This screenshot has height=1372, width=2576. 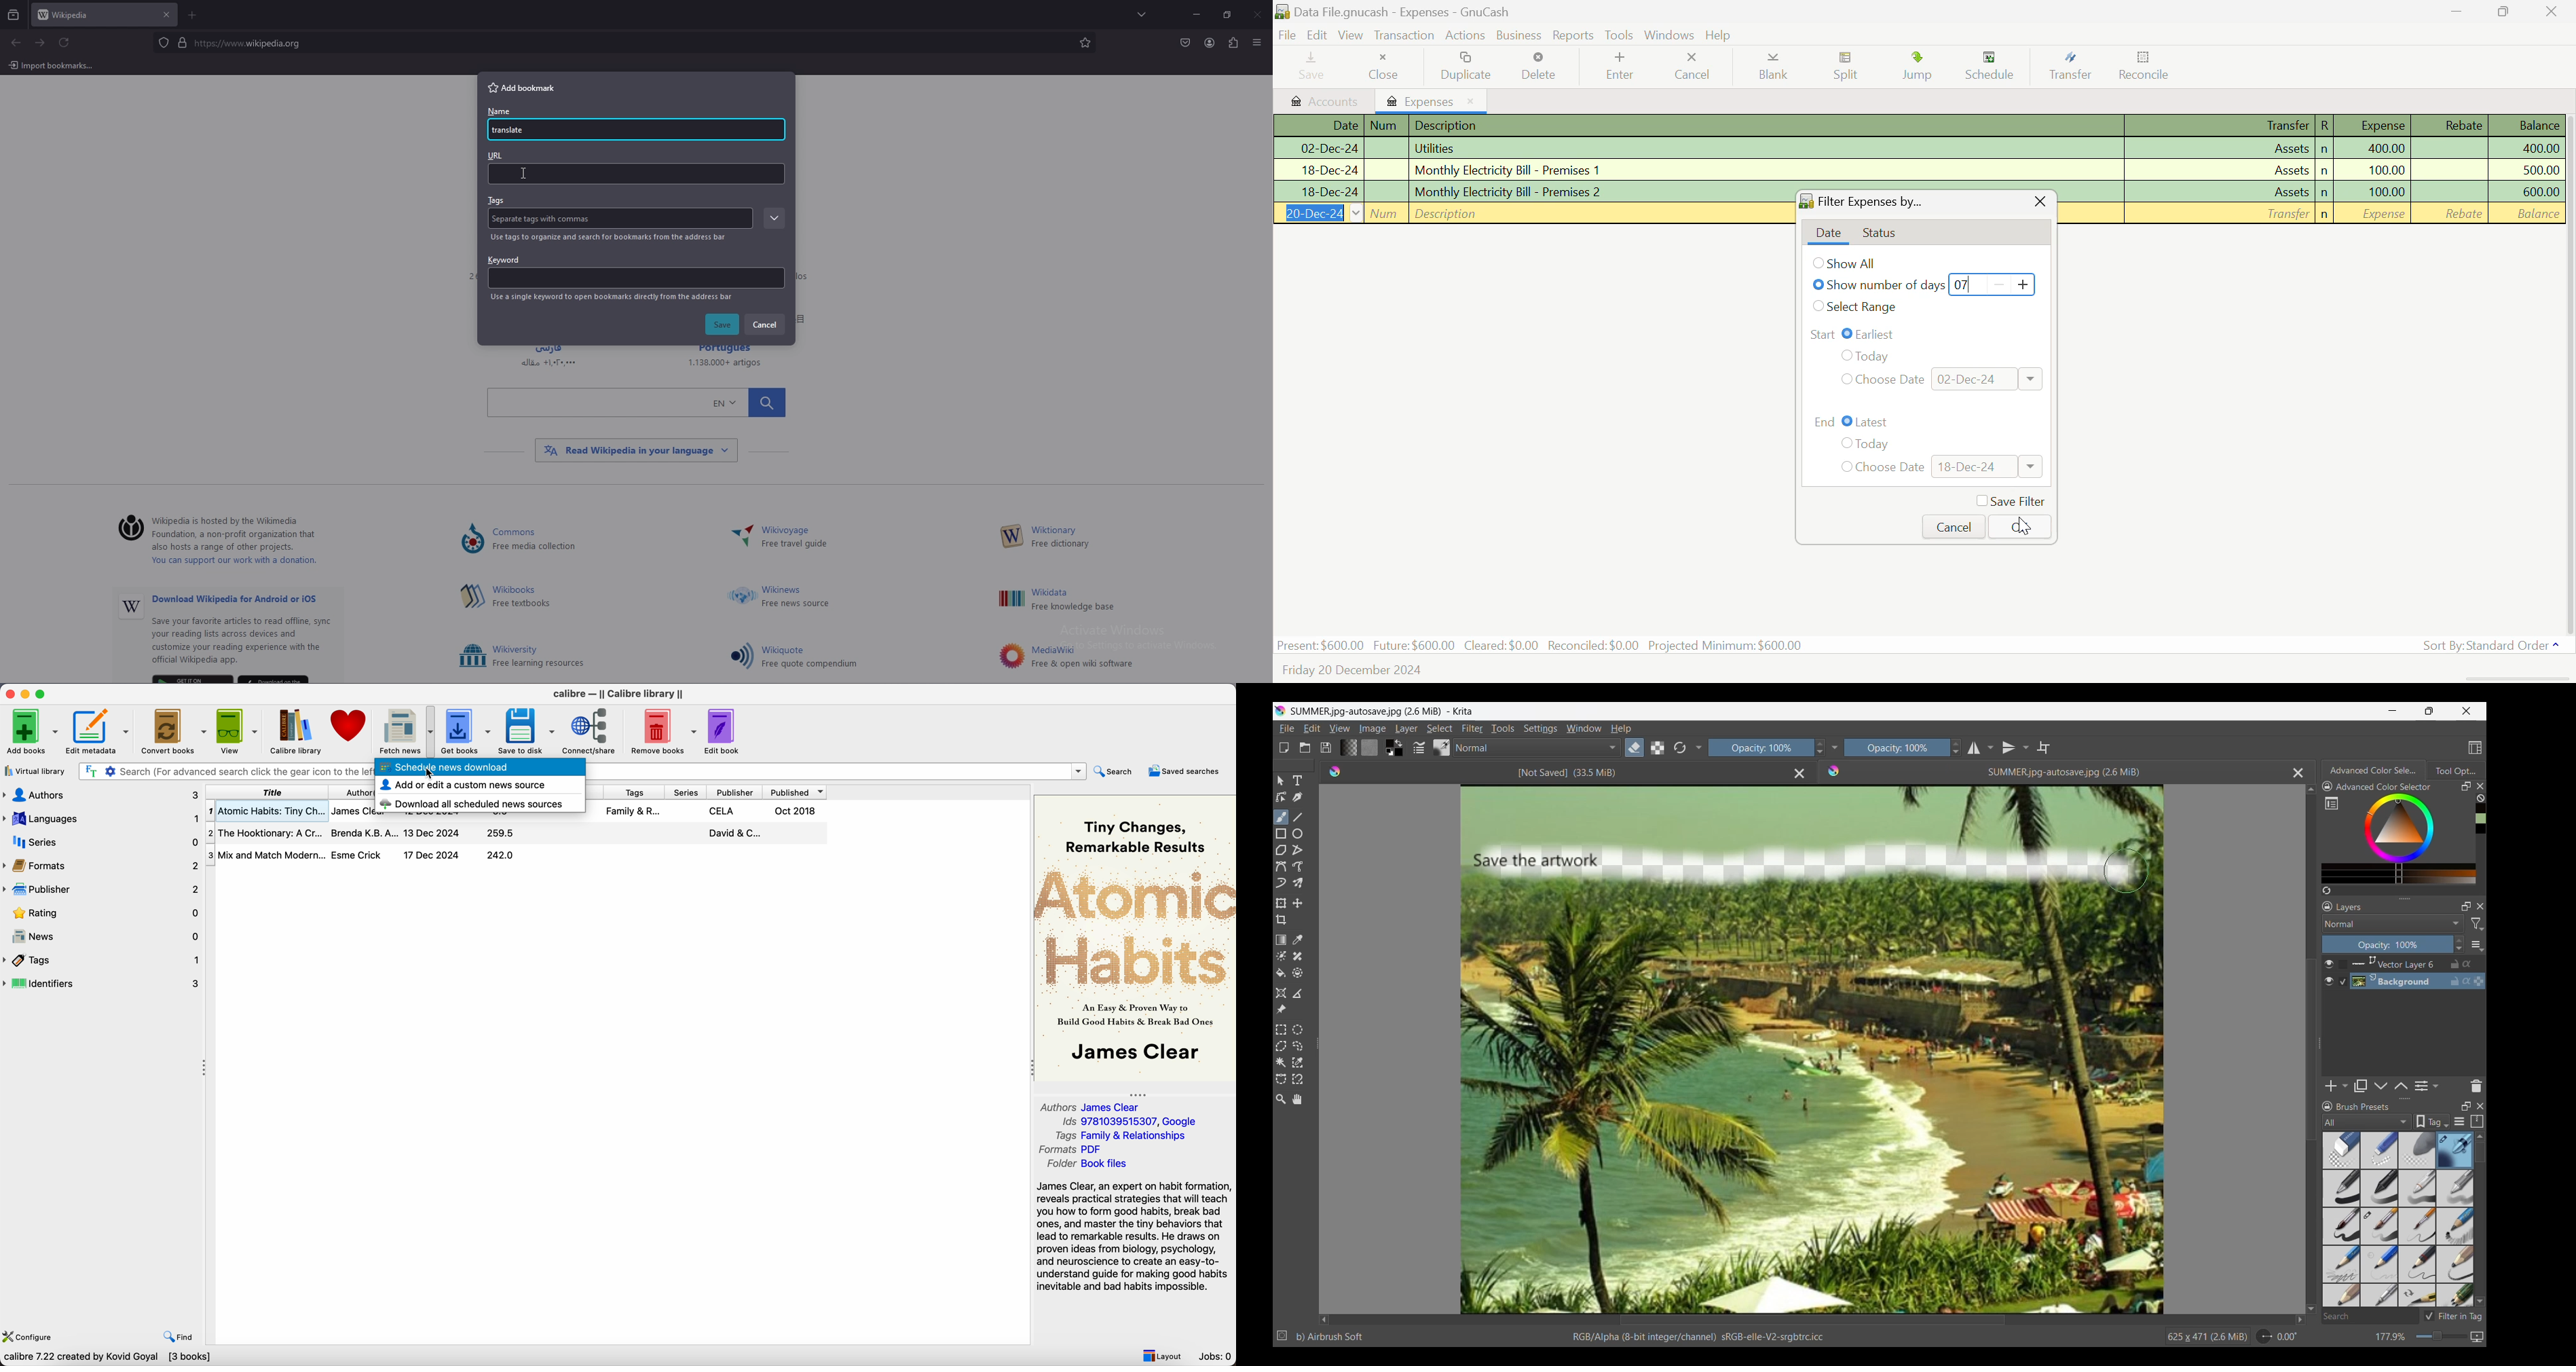 What do you see at coordinates (1282, 850) in the screenshot?
I see `Polygon tool` at bounding box center [1282, 850].